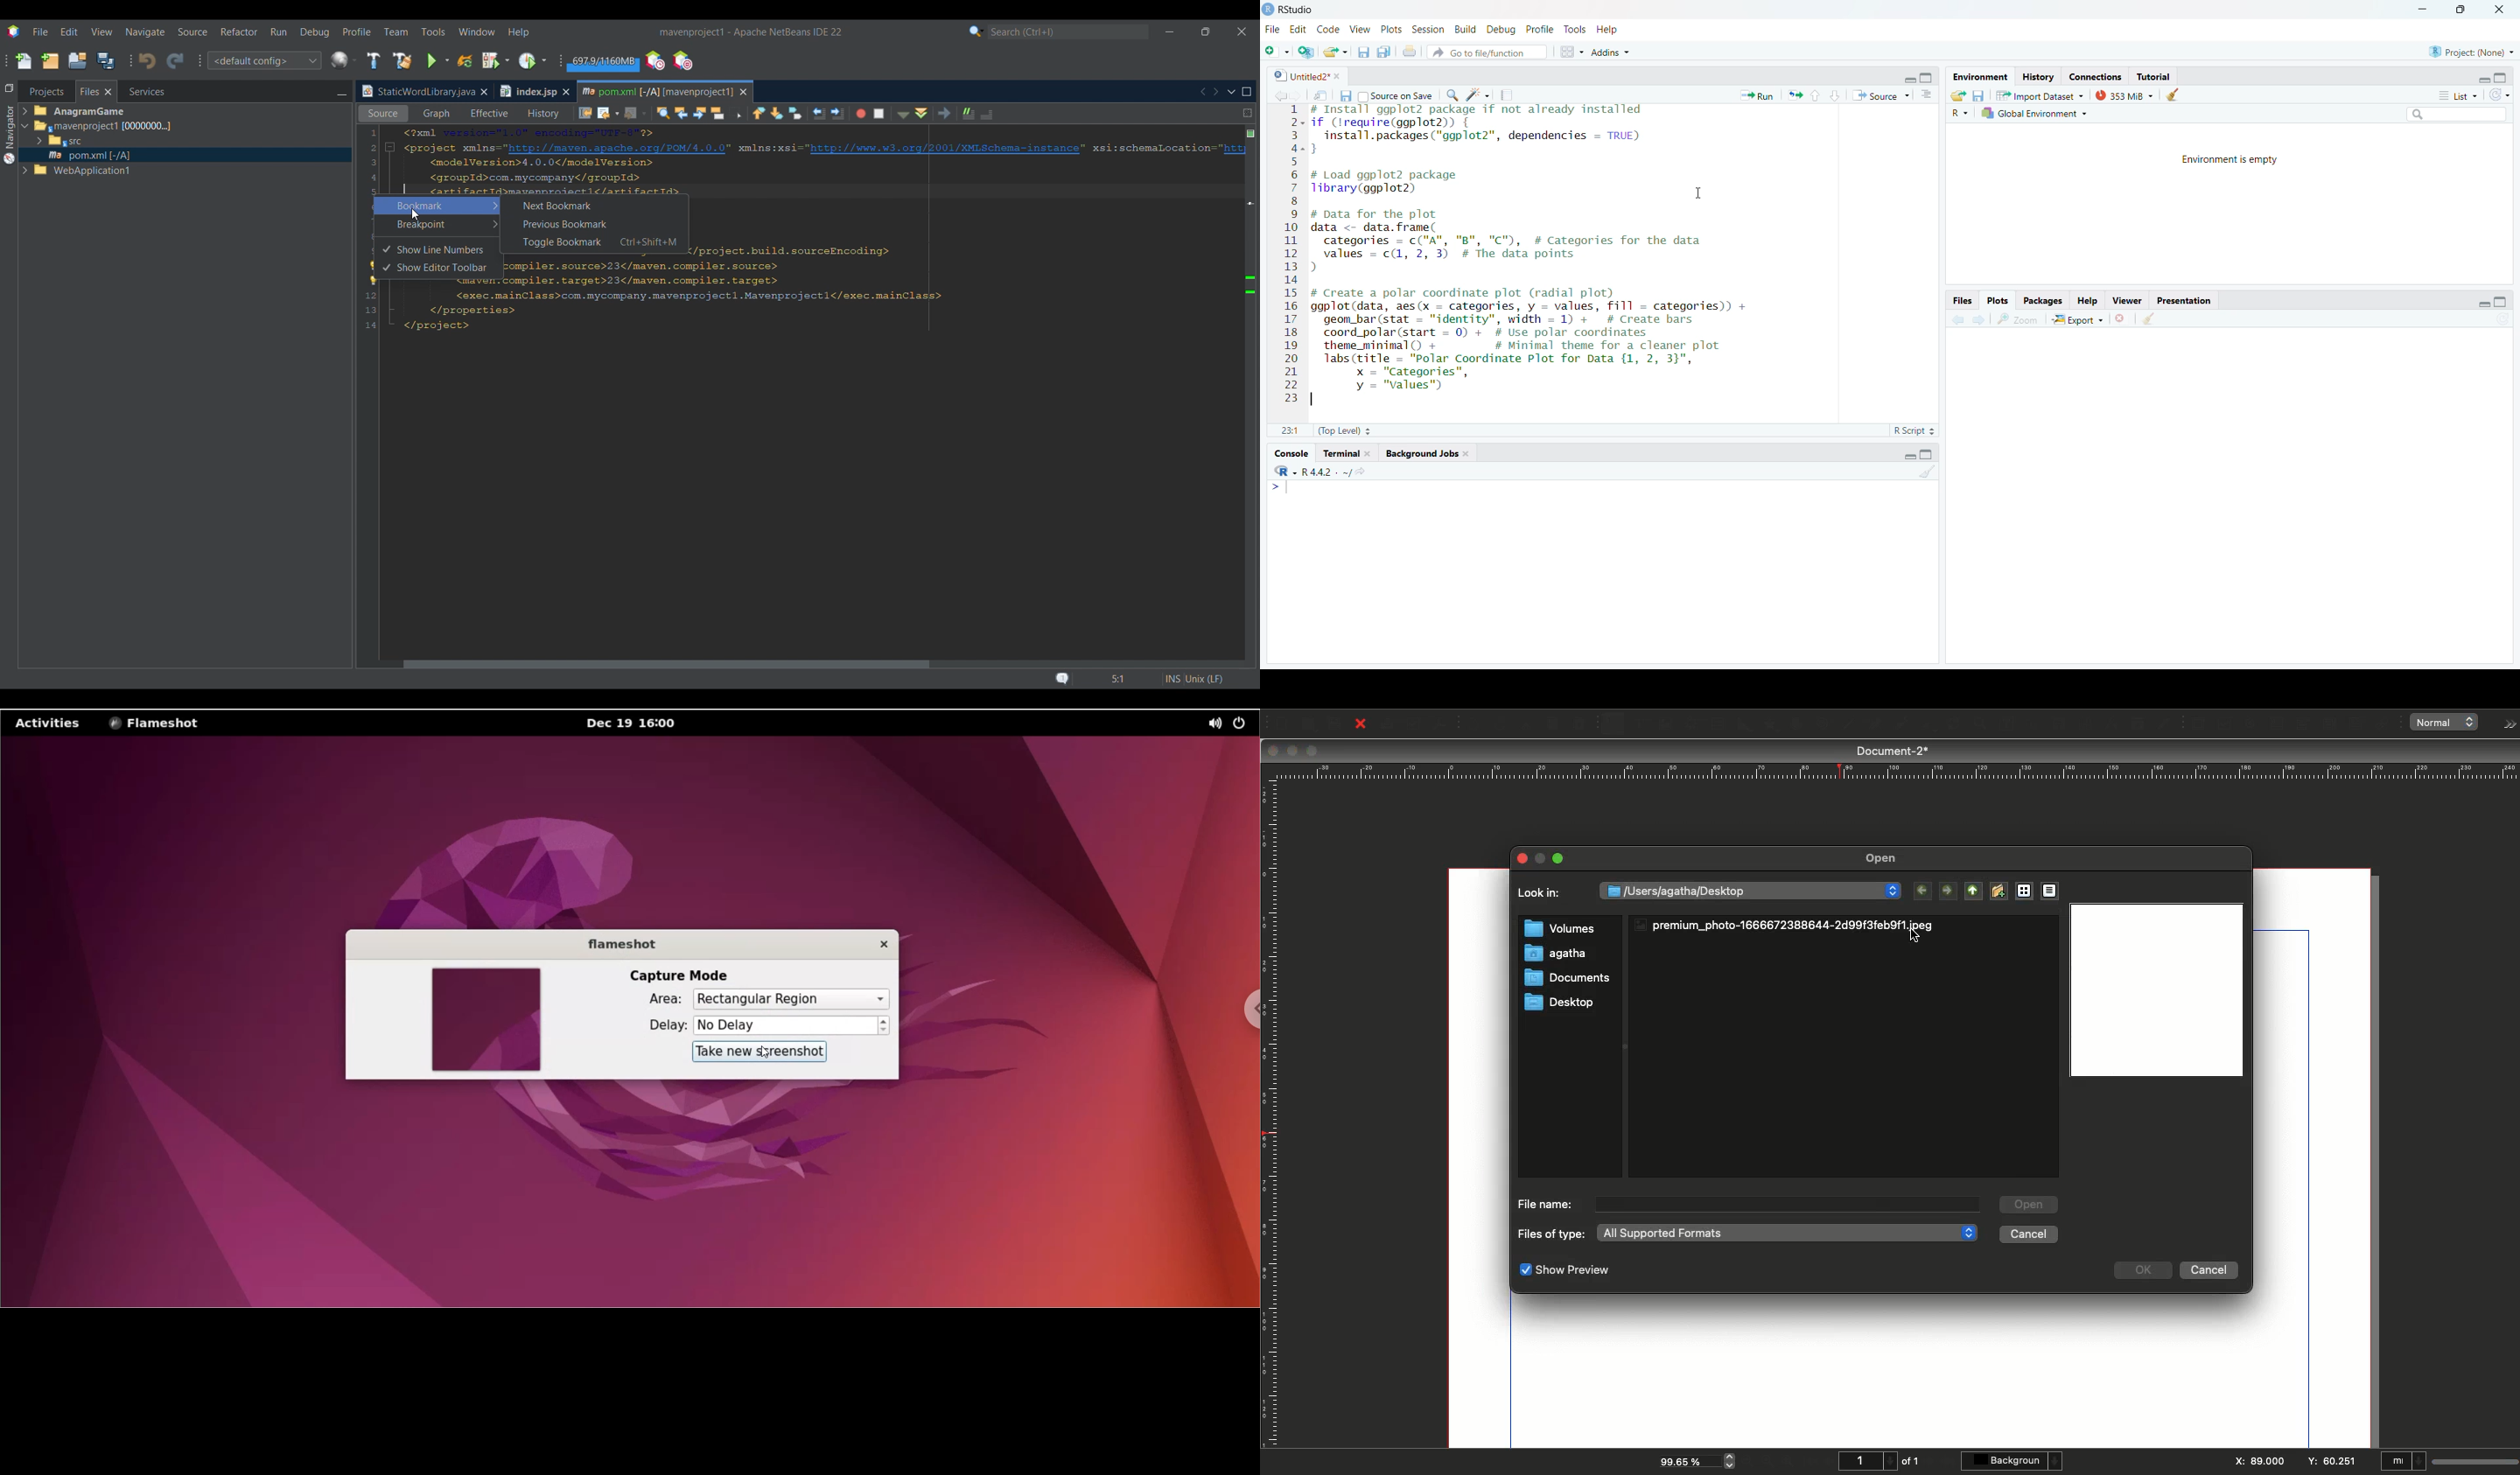 Image resolution: width=2520 pixels, height=1484 pixels. I want to click on clear current plots, so click(2123, 318).